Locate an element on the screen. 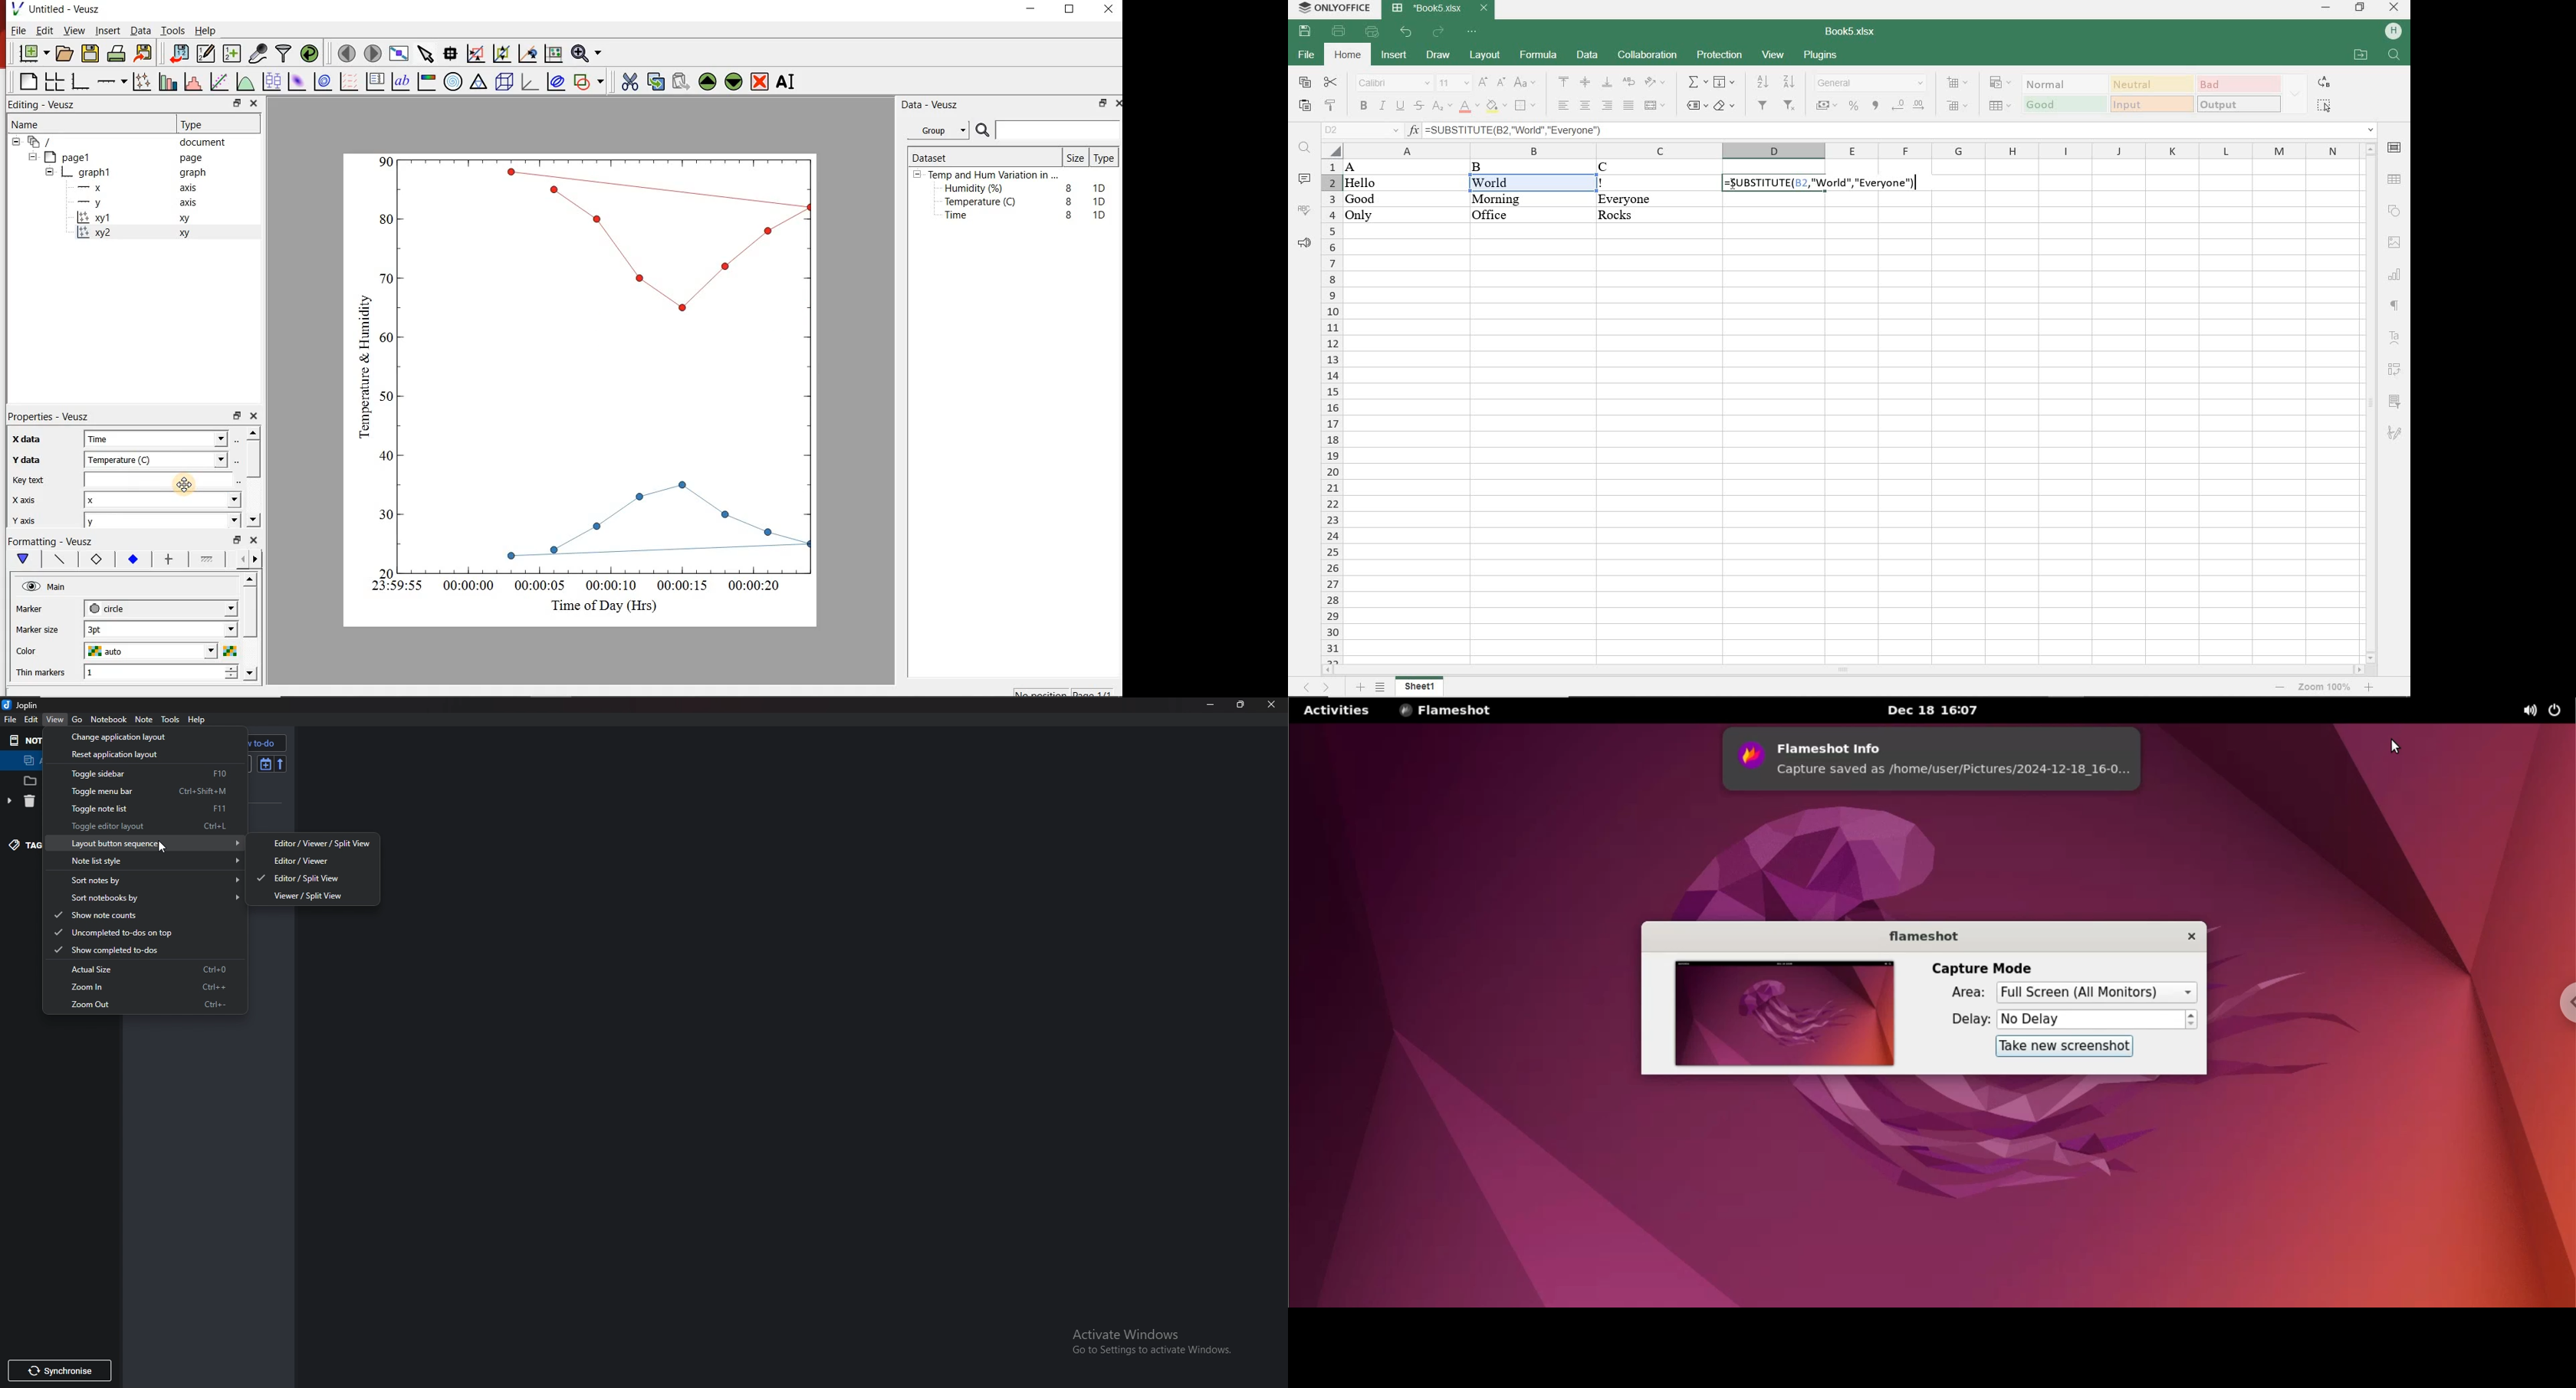  Sort notebooks by is located at coordinates (148, 897).